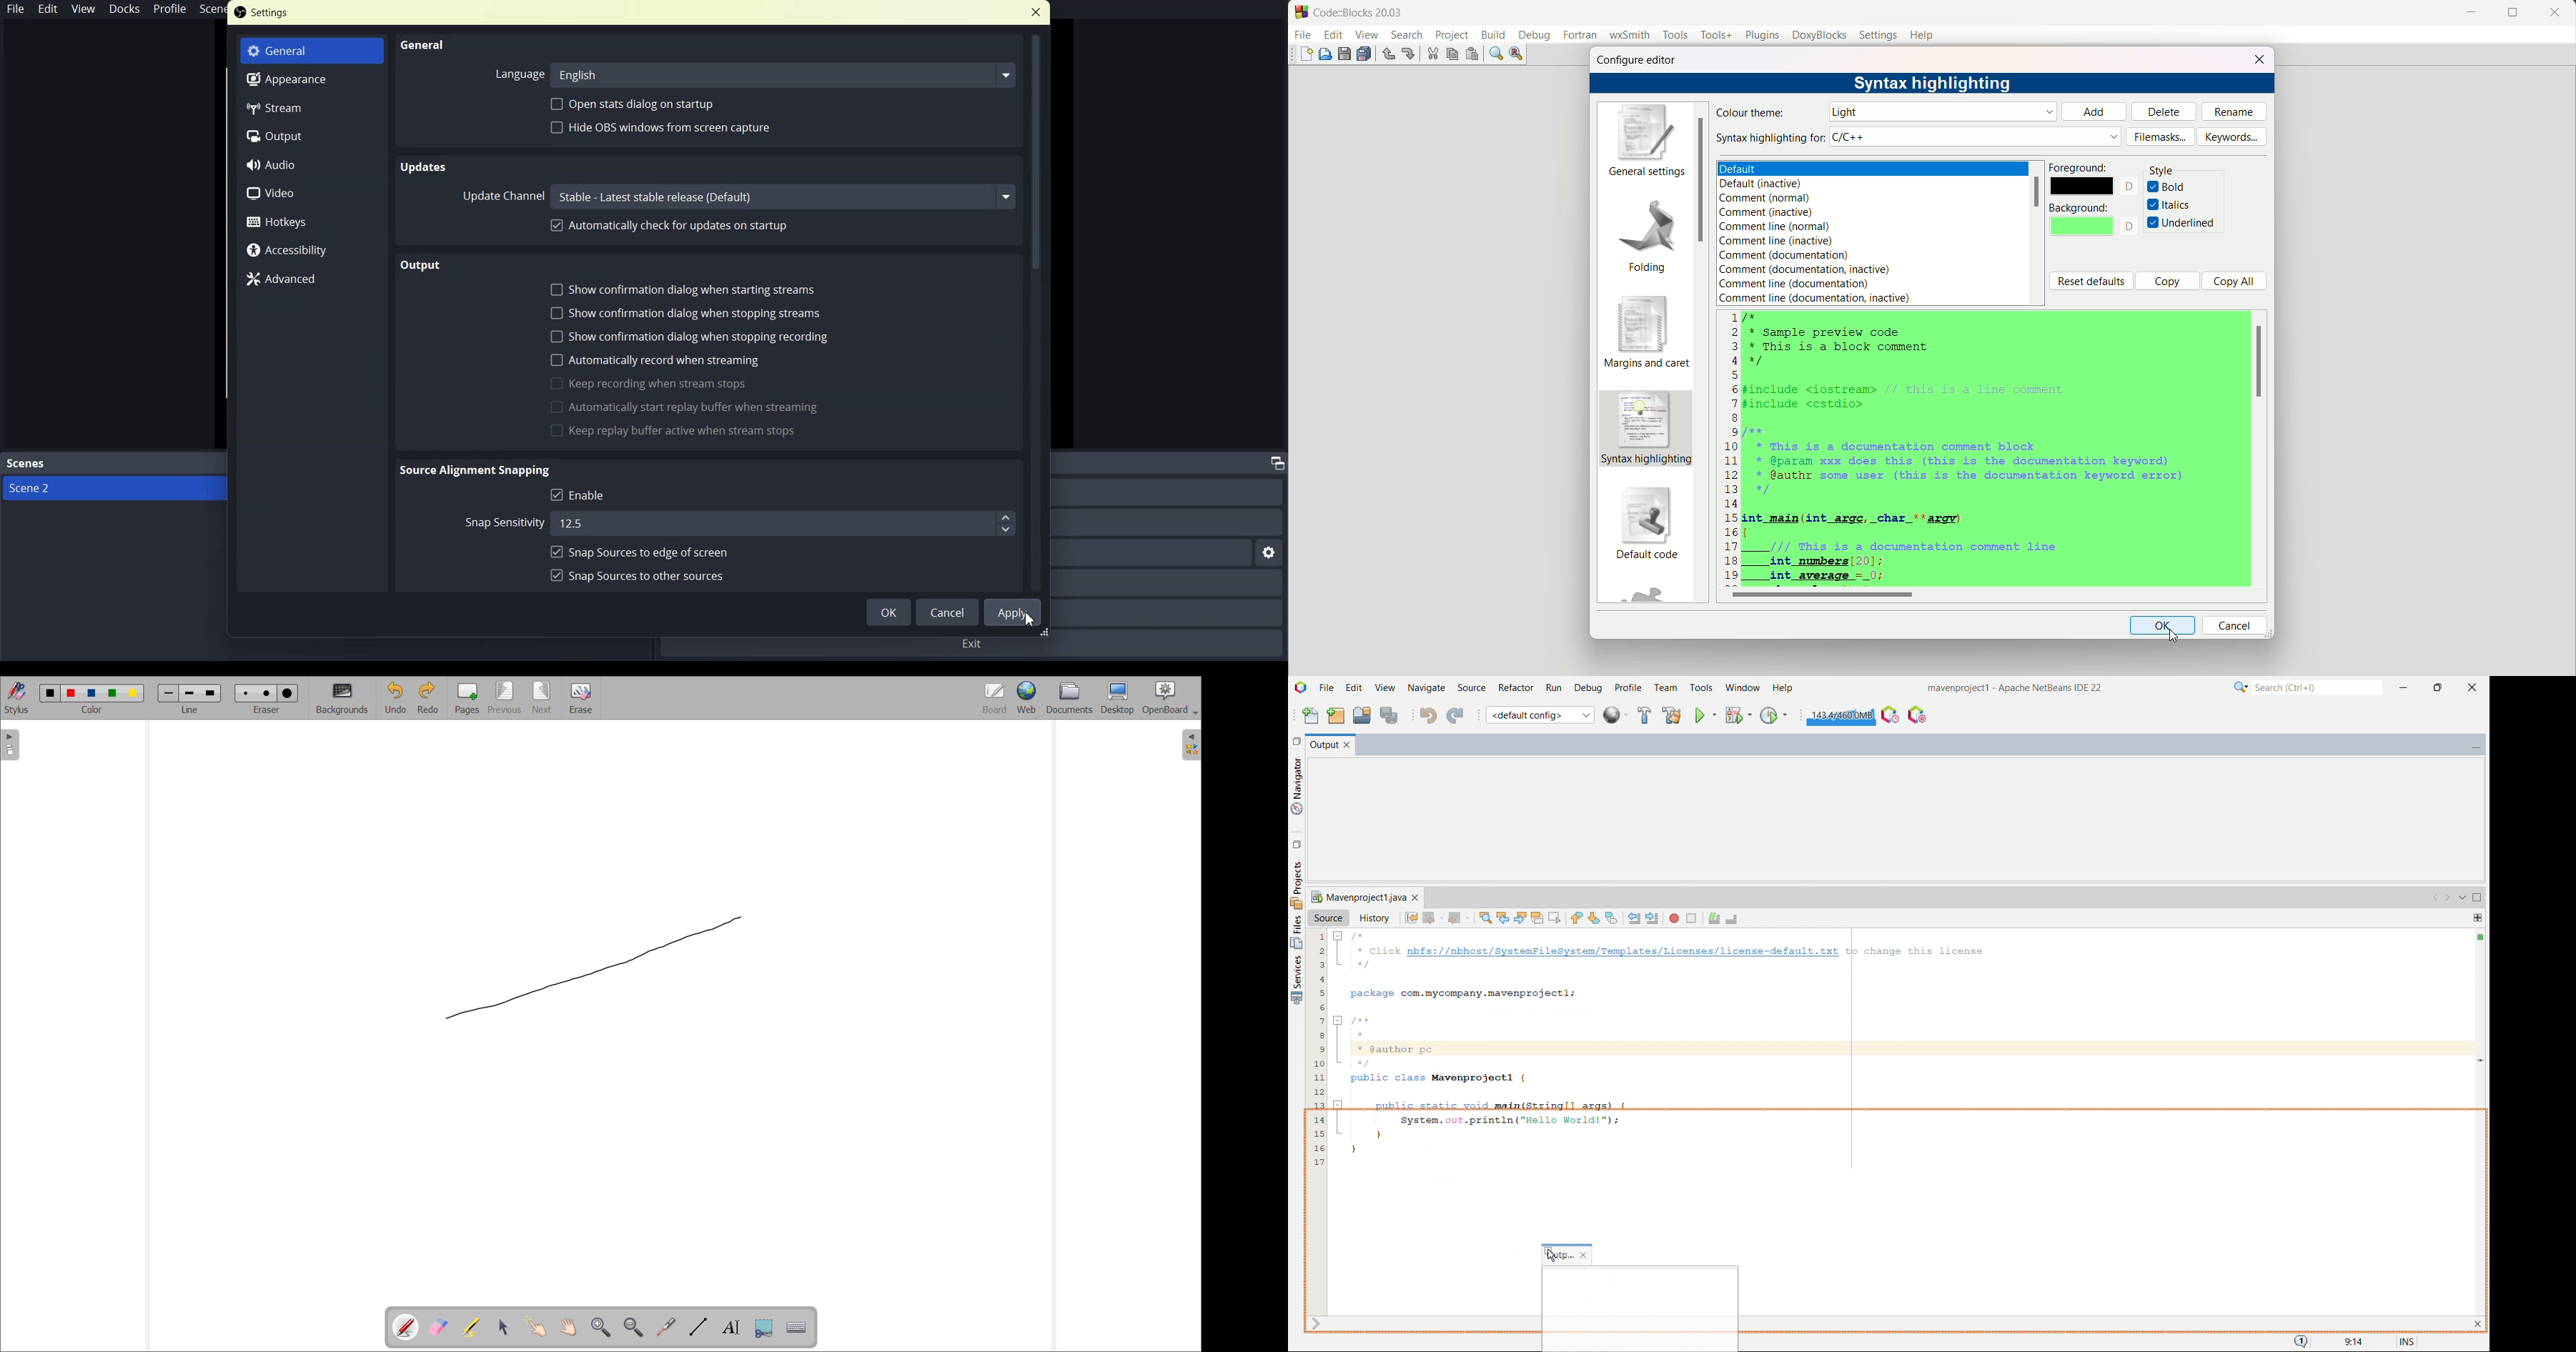  I want to click on tools+, so click(1714, 36).